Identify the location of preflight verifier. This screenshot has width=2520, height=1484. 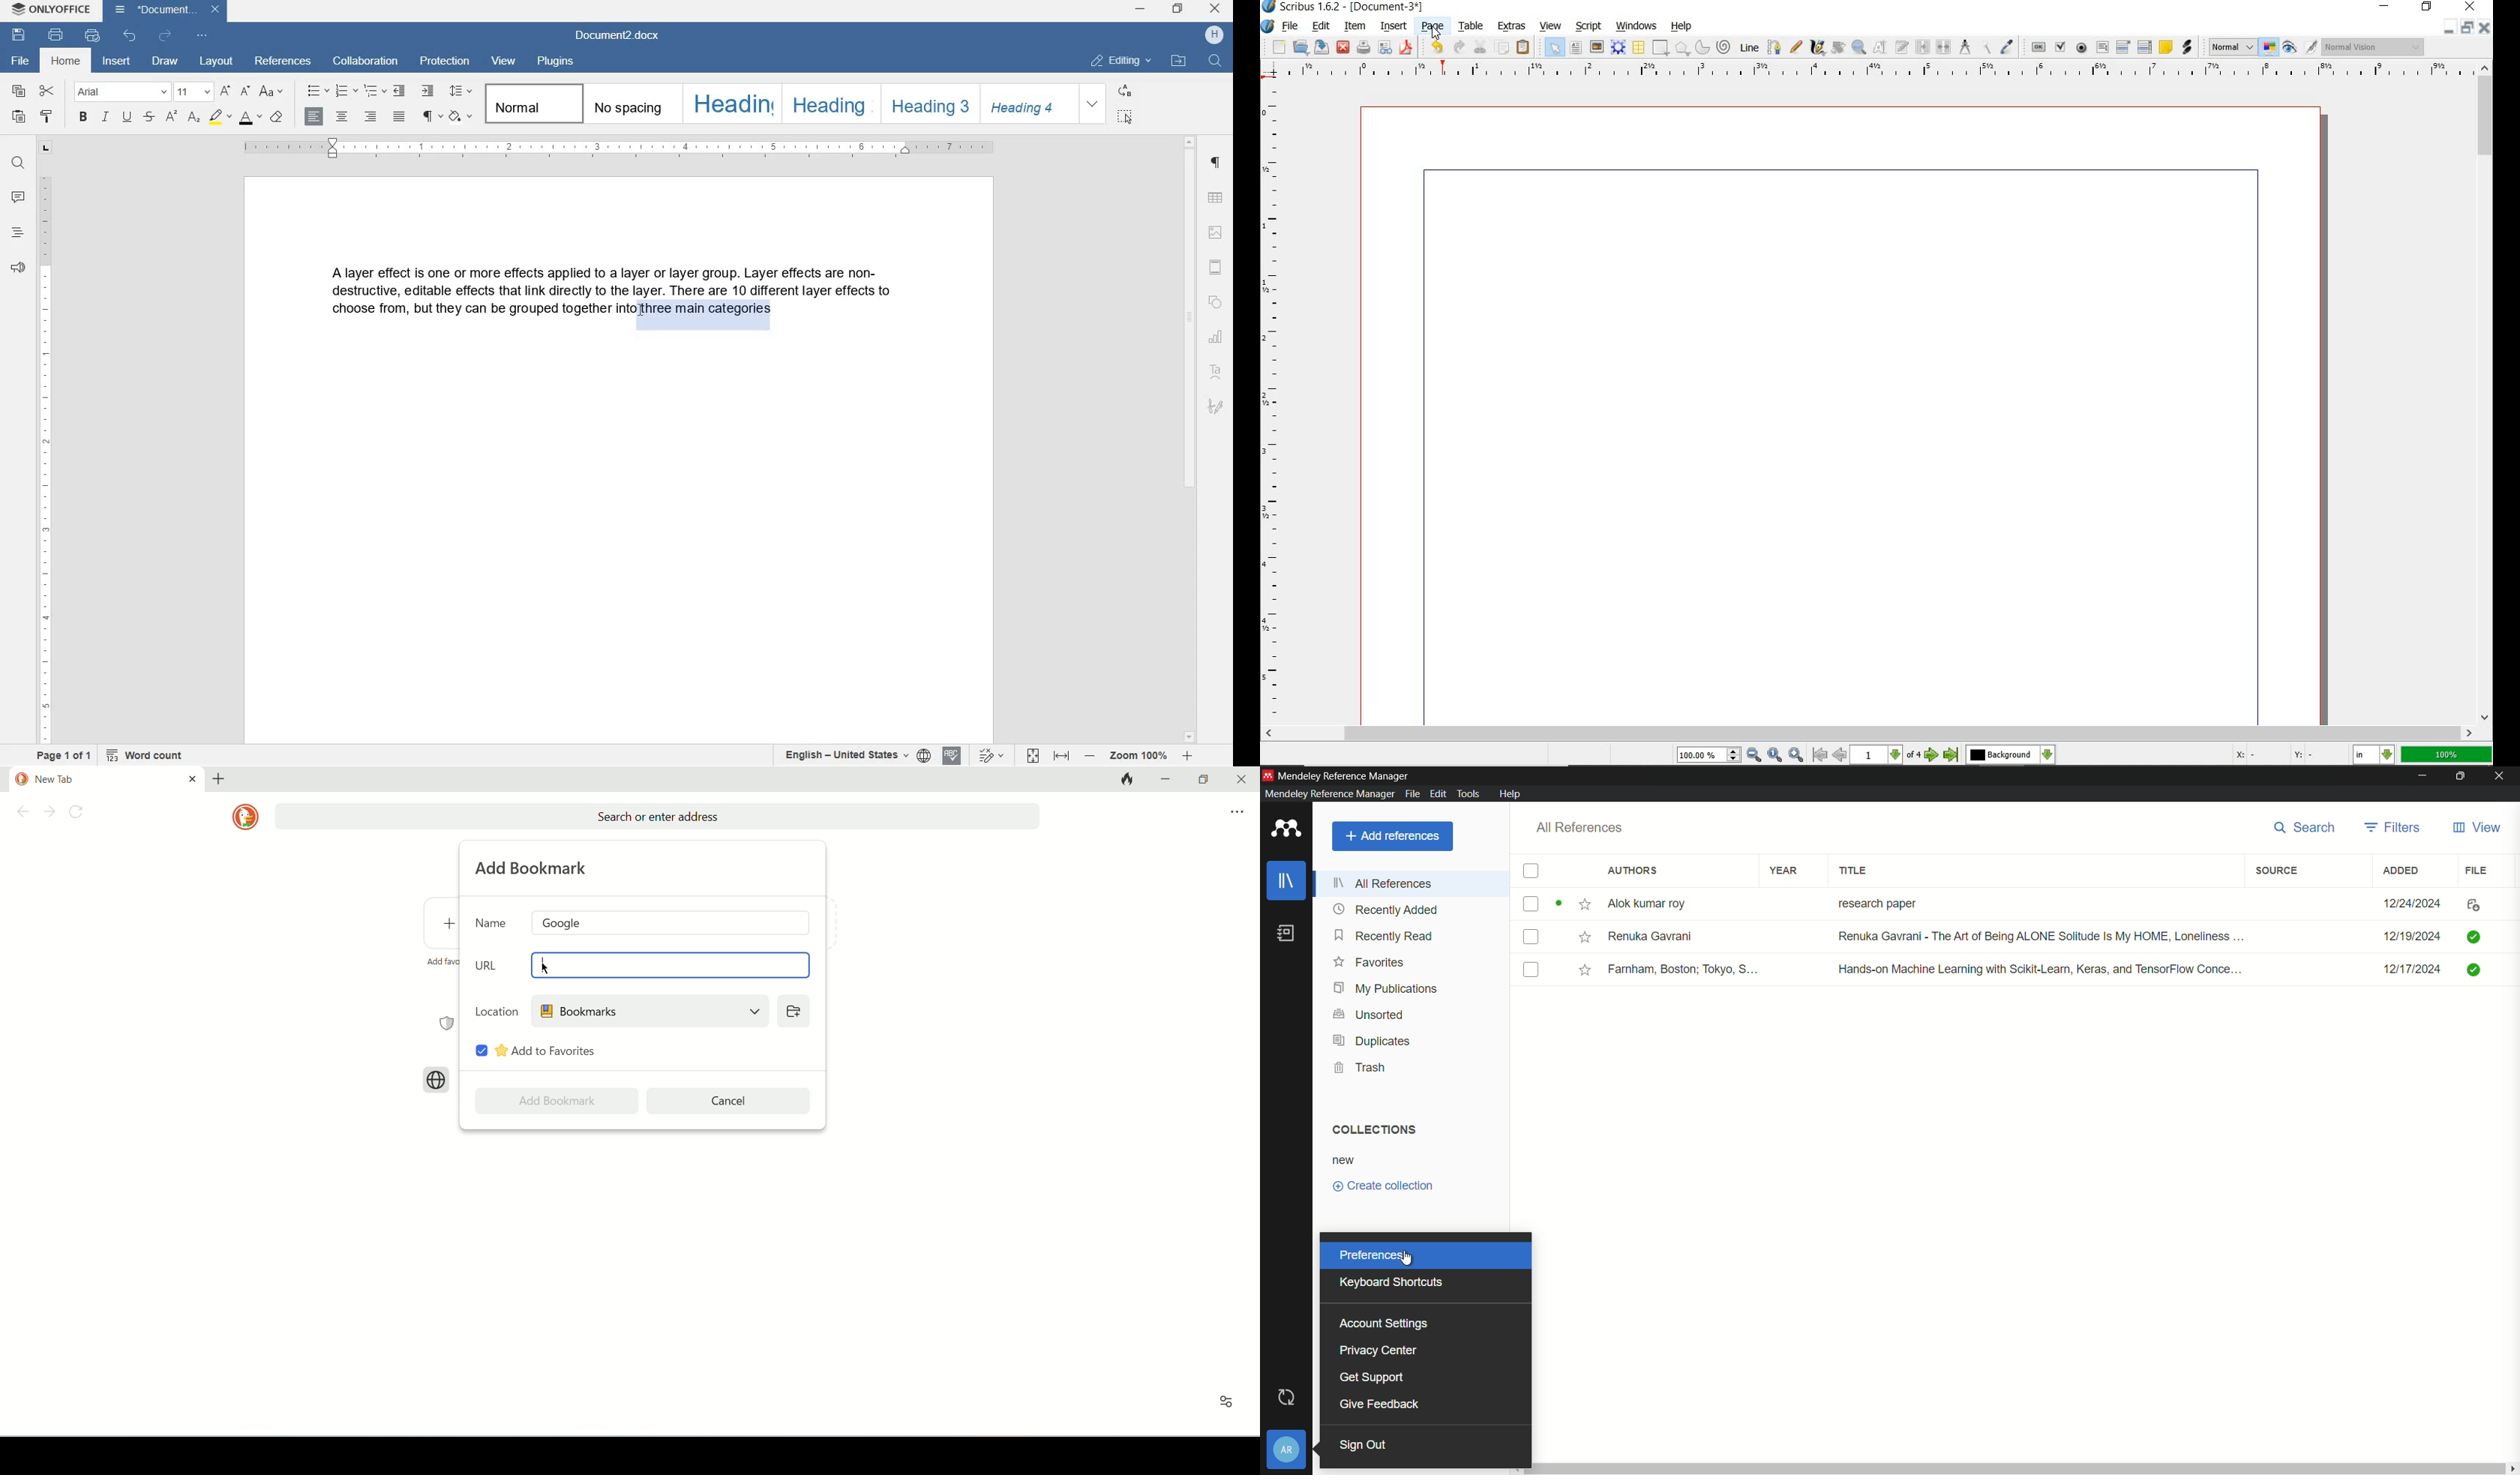
(1386, 48).